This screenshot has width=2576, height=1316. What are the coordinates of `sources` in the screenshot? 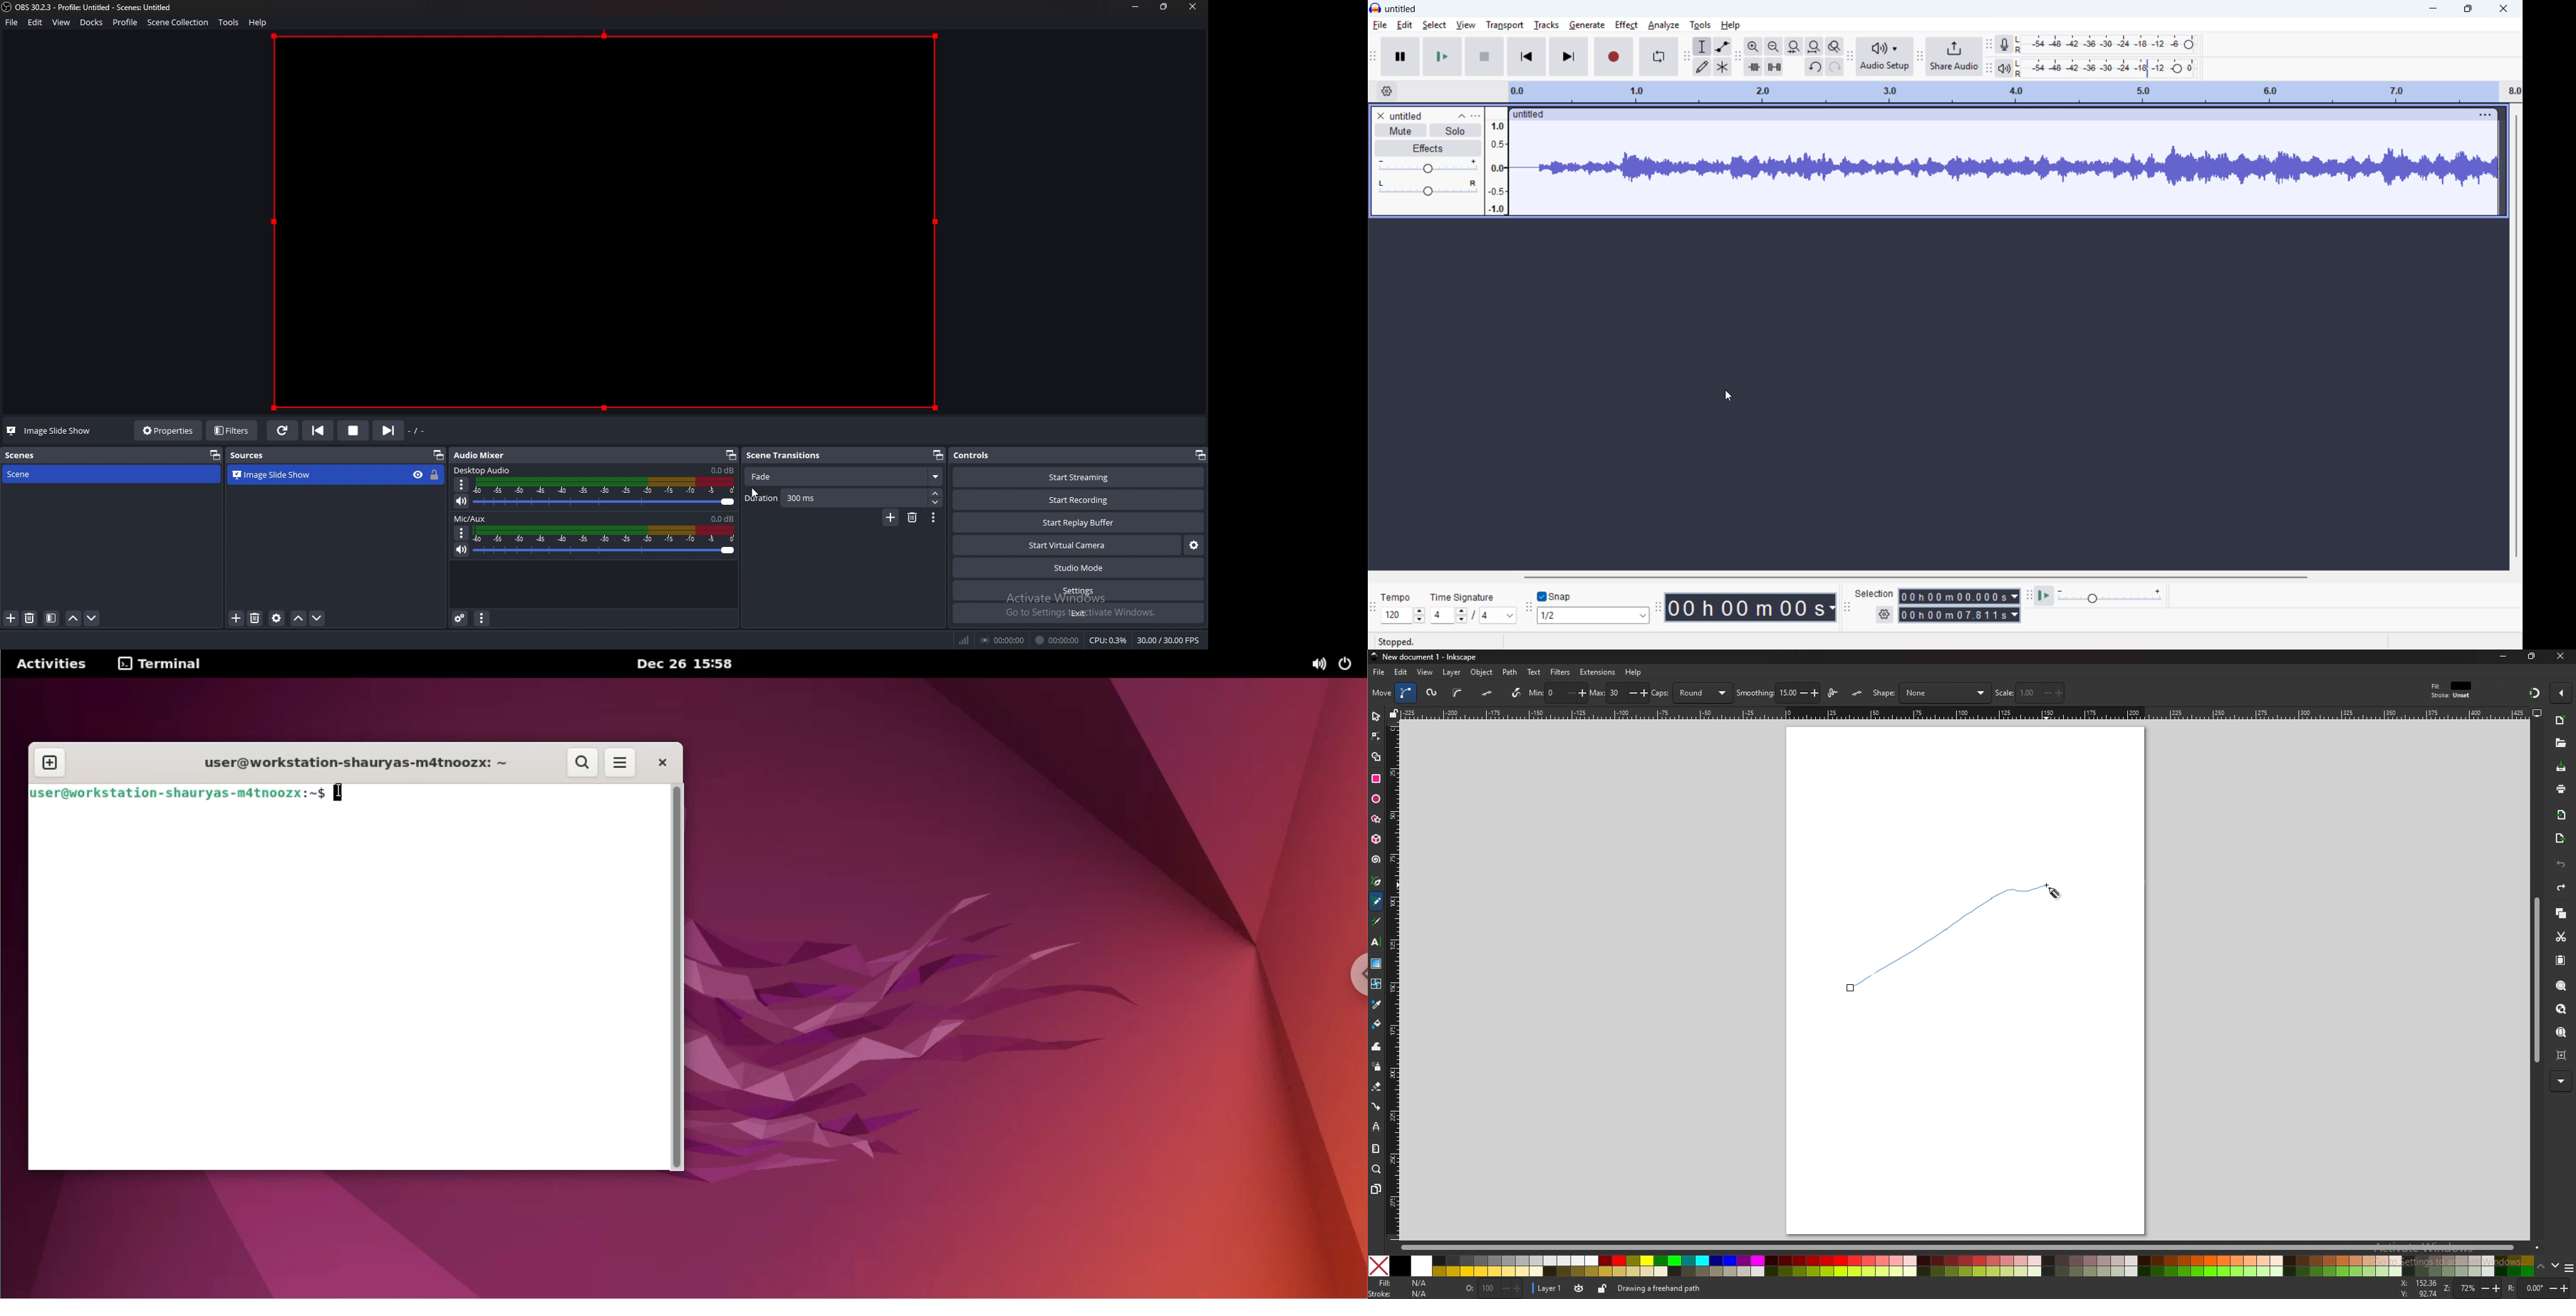 It's located at (254, 456).